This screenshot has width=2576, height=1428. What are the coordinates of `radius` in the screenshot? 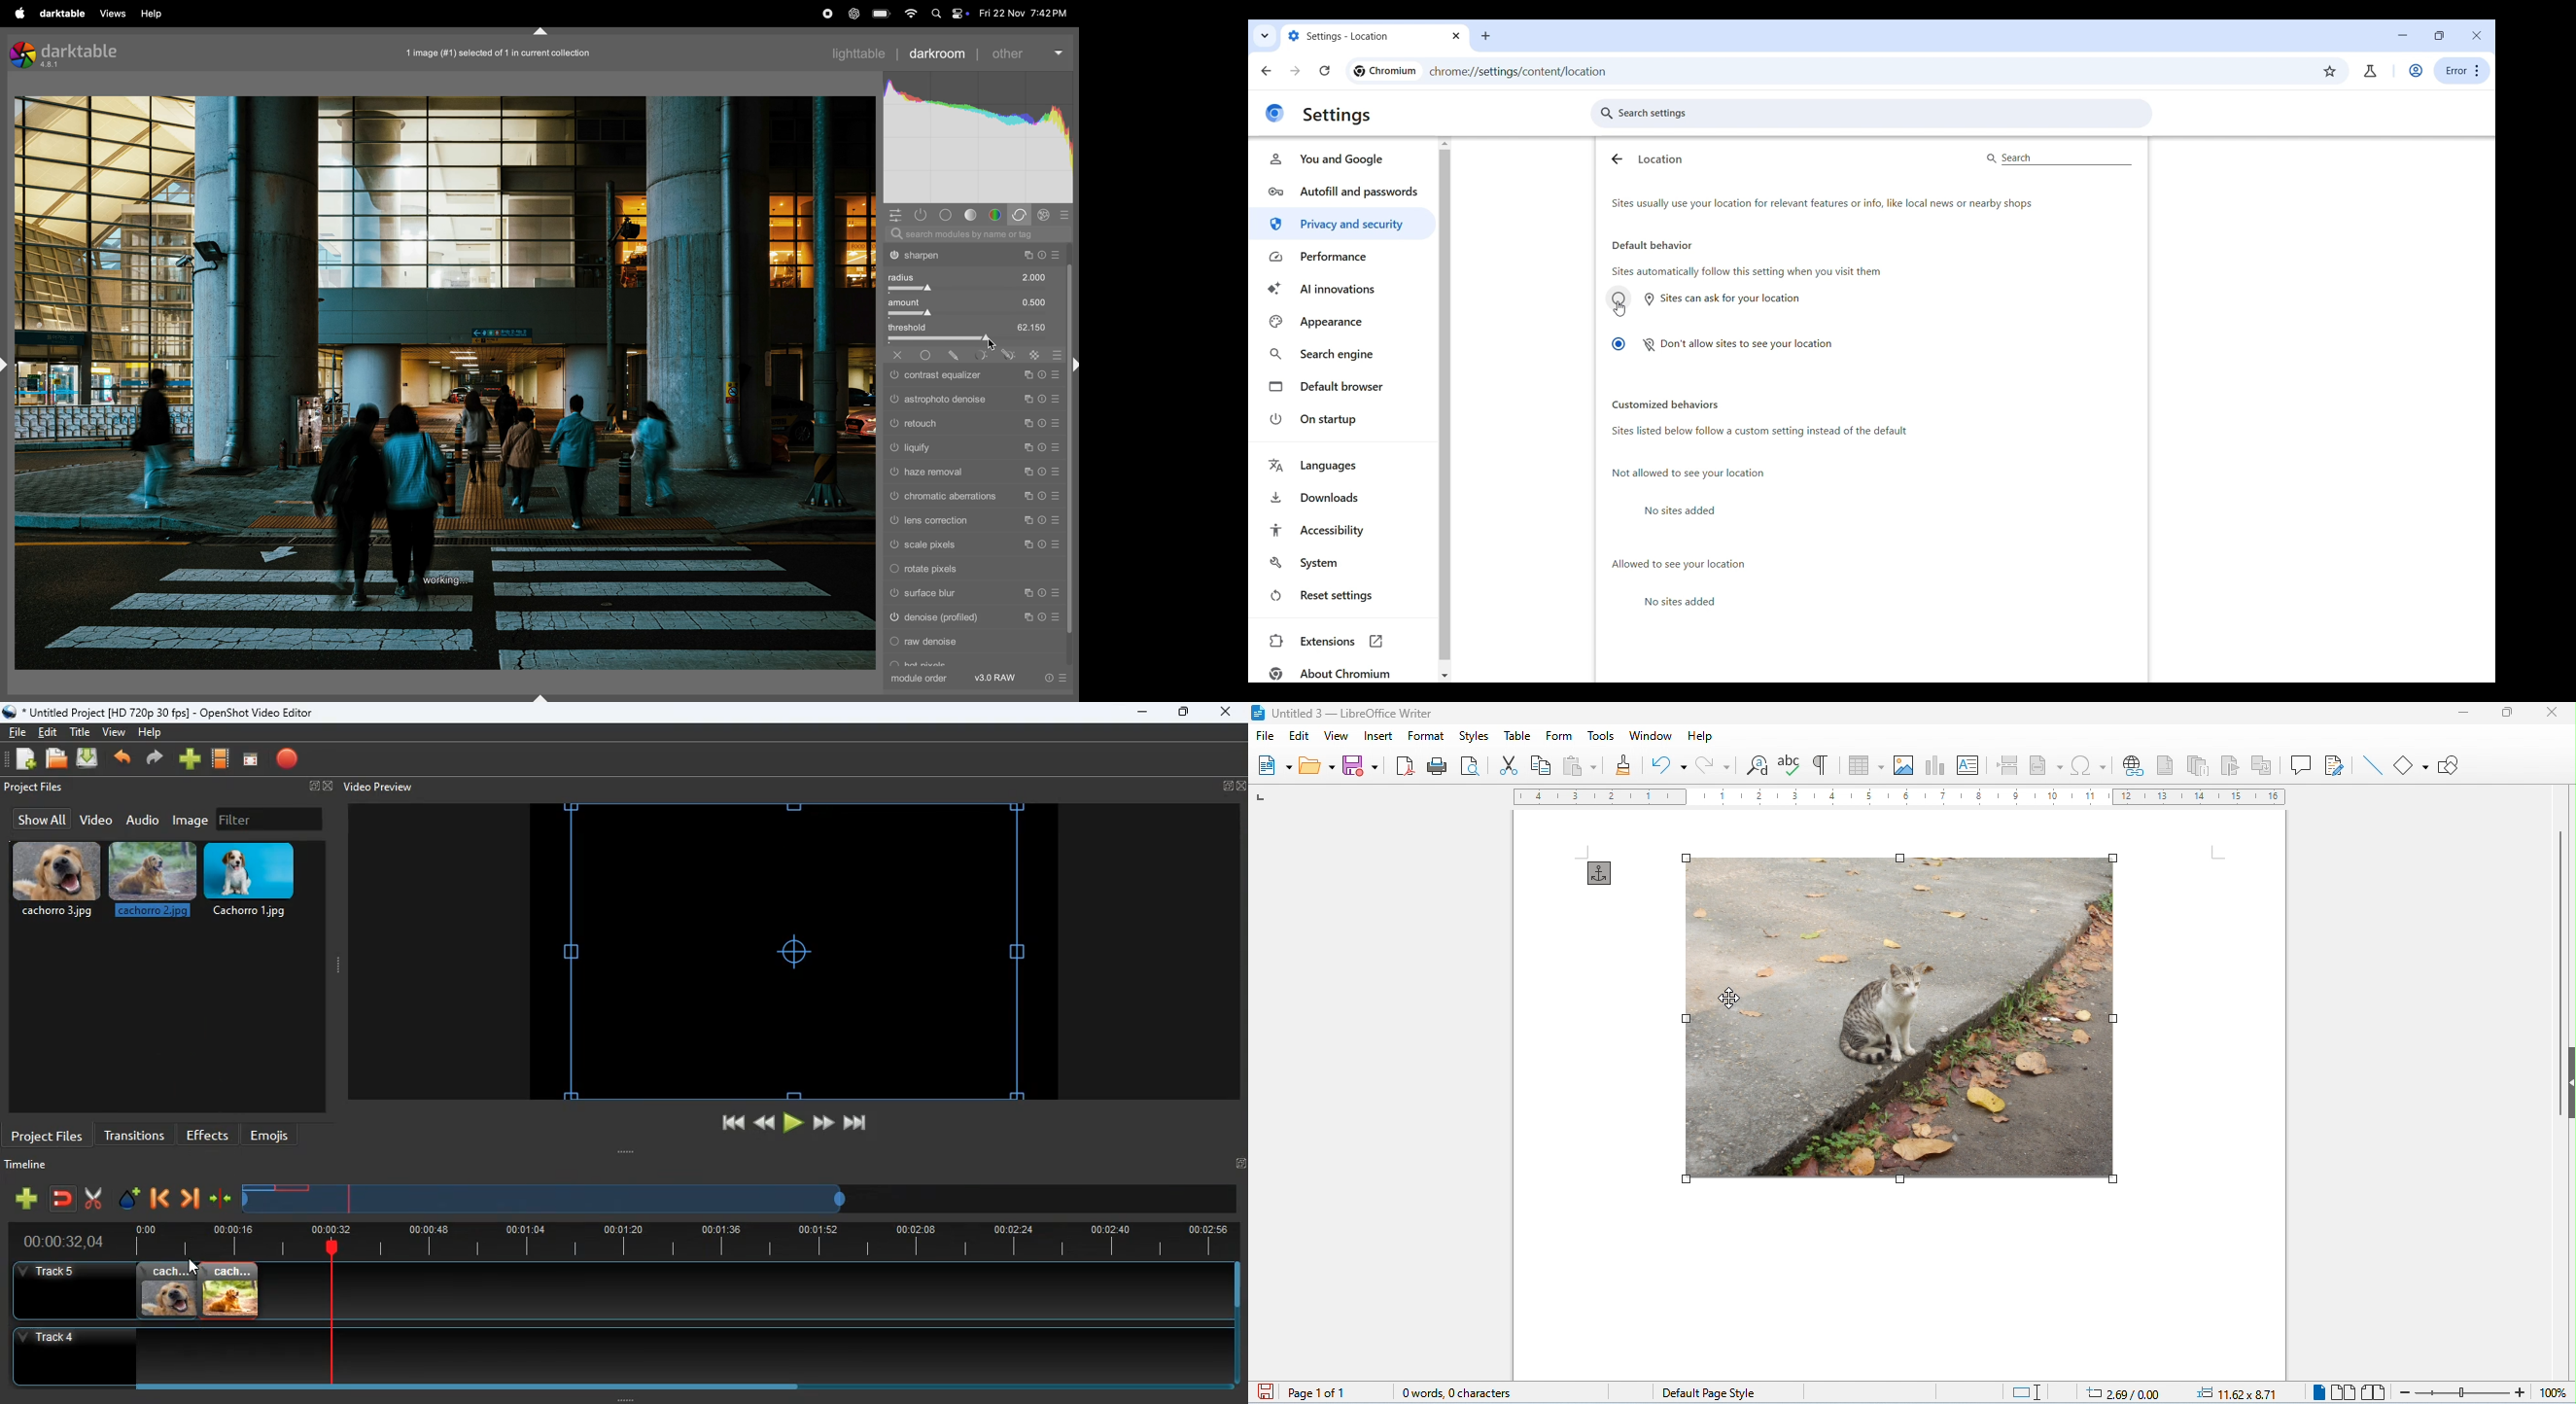 It's located at (975, 281).